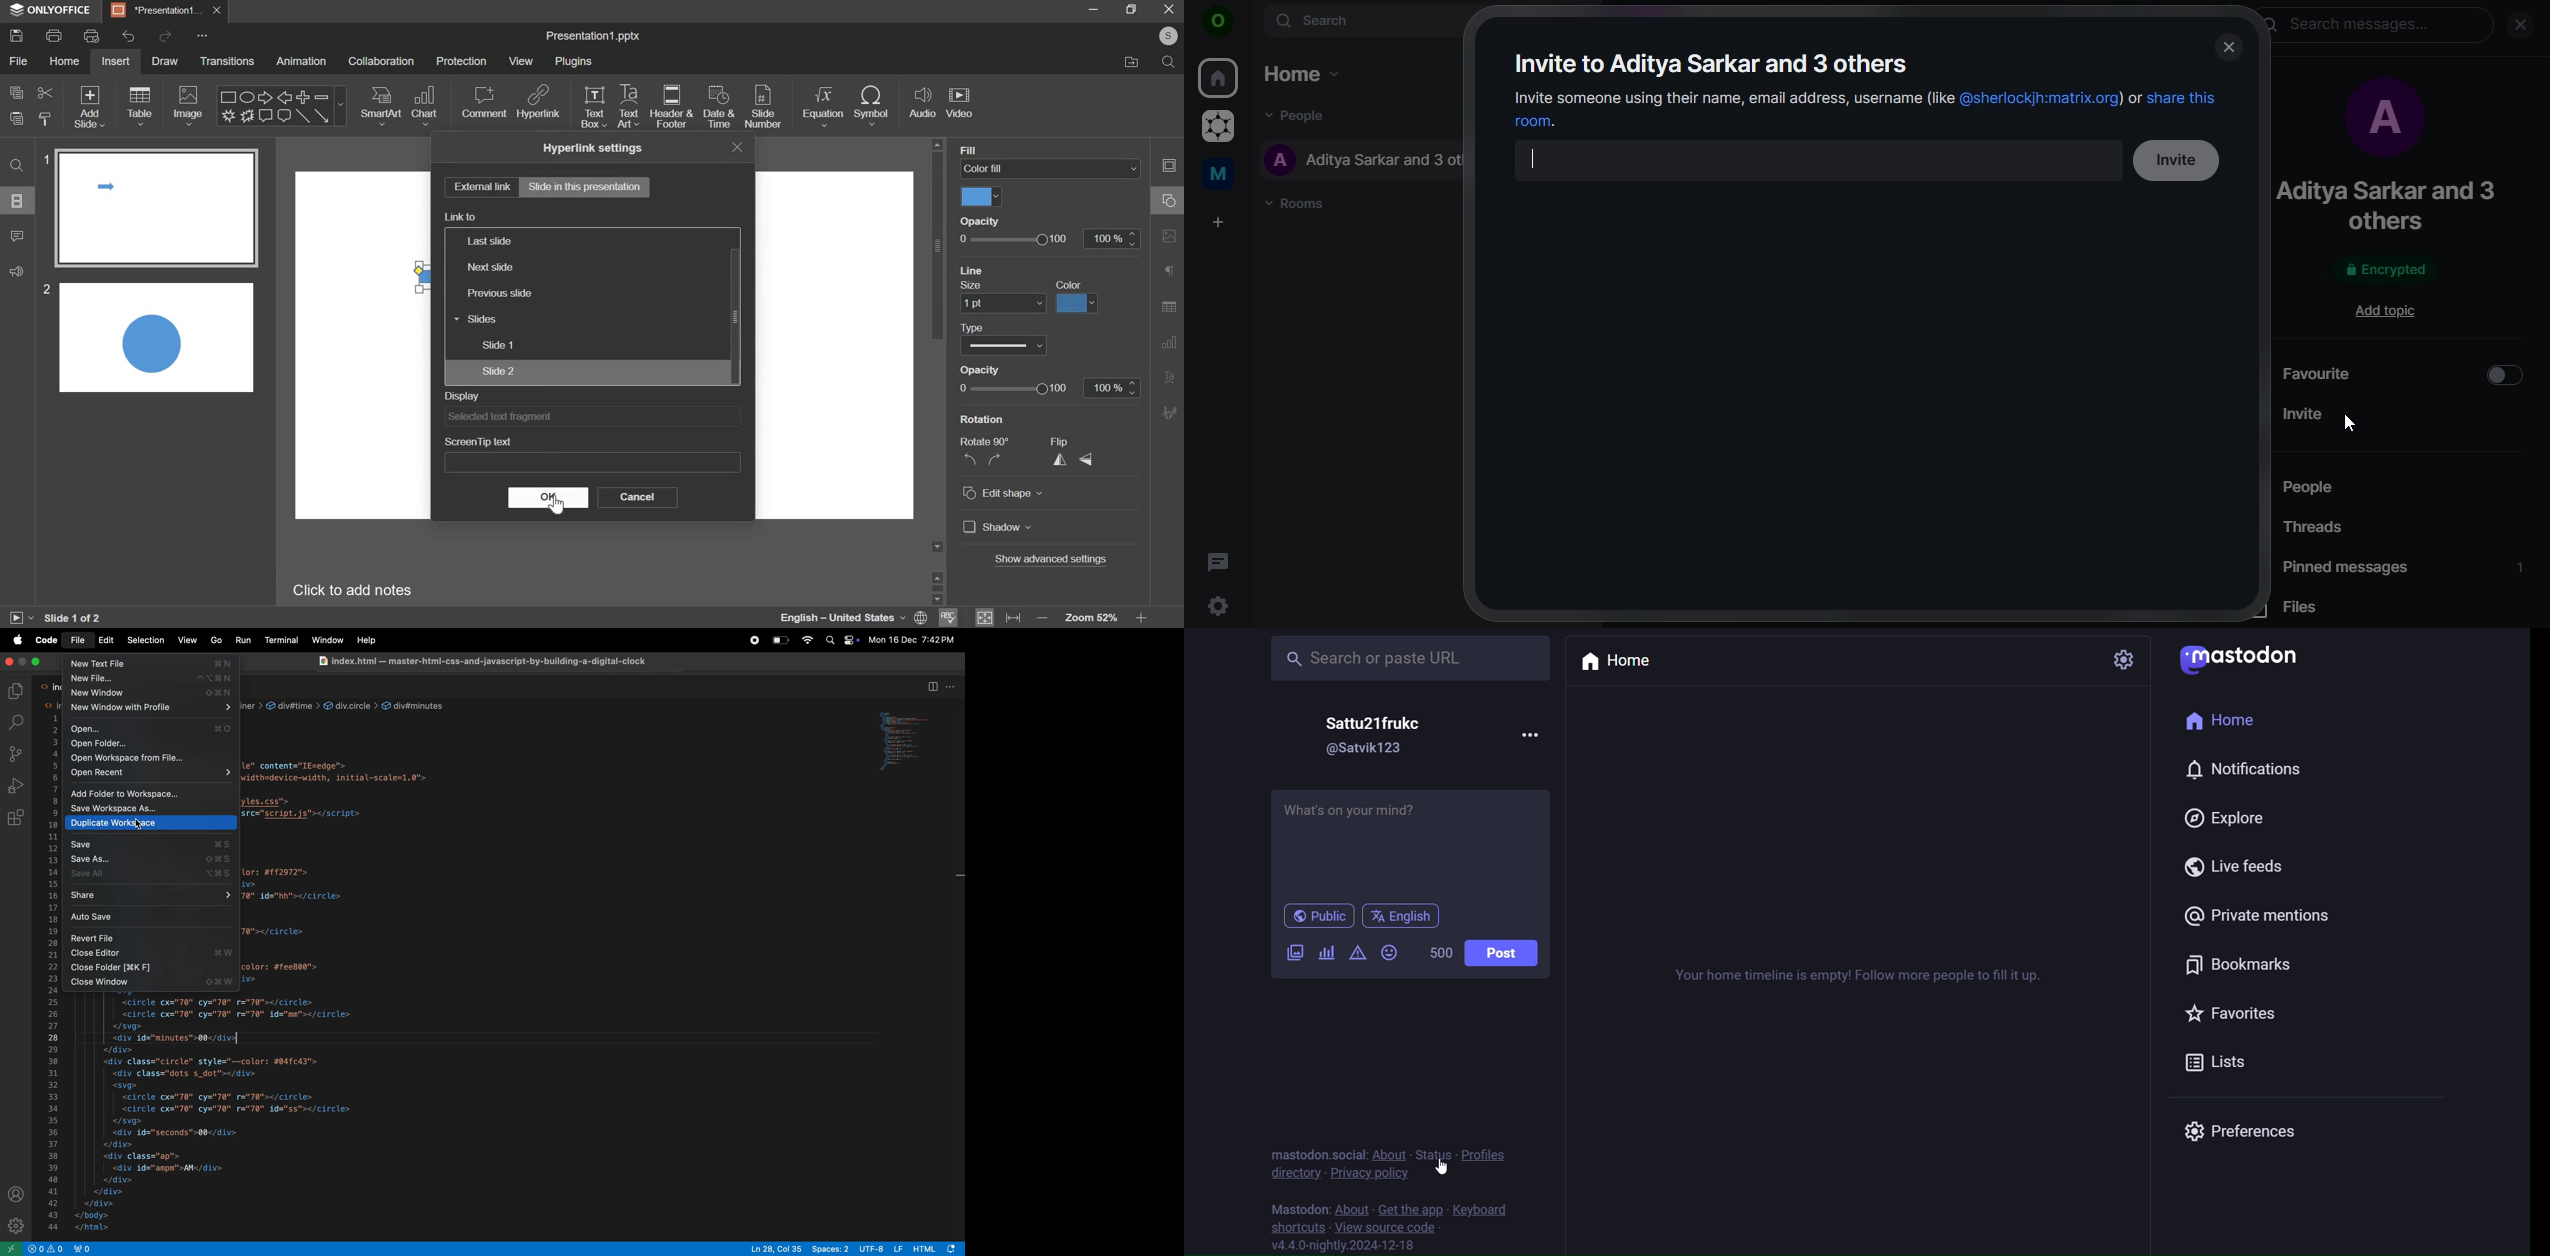  I want to click on Explore, so click(2225, 820).